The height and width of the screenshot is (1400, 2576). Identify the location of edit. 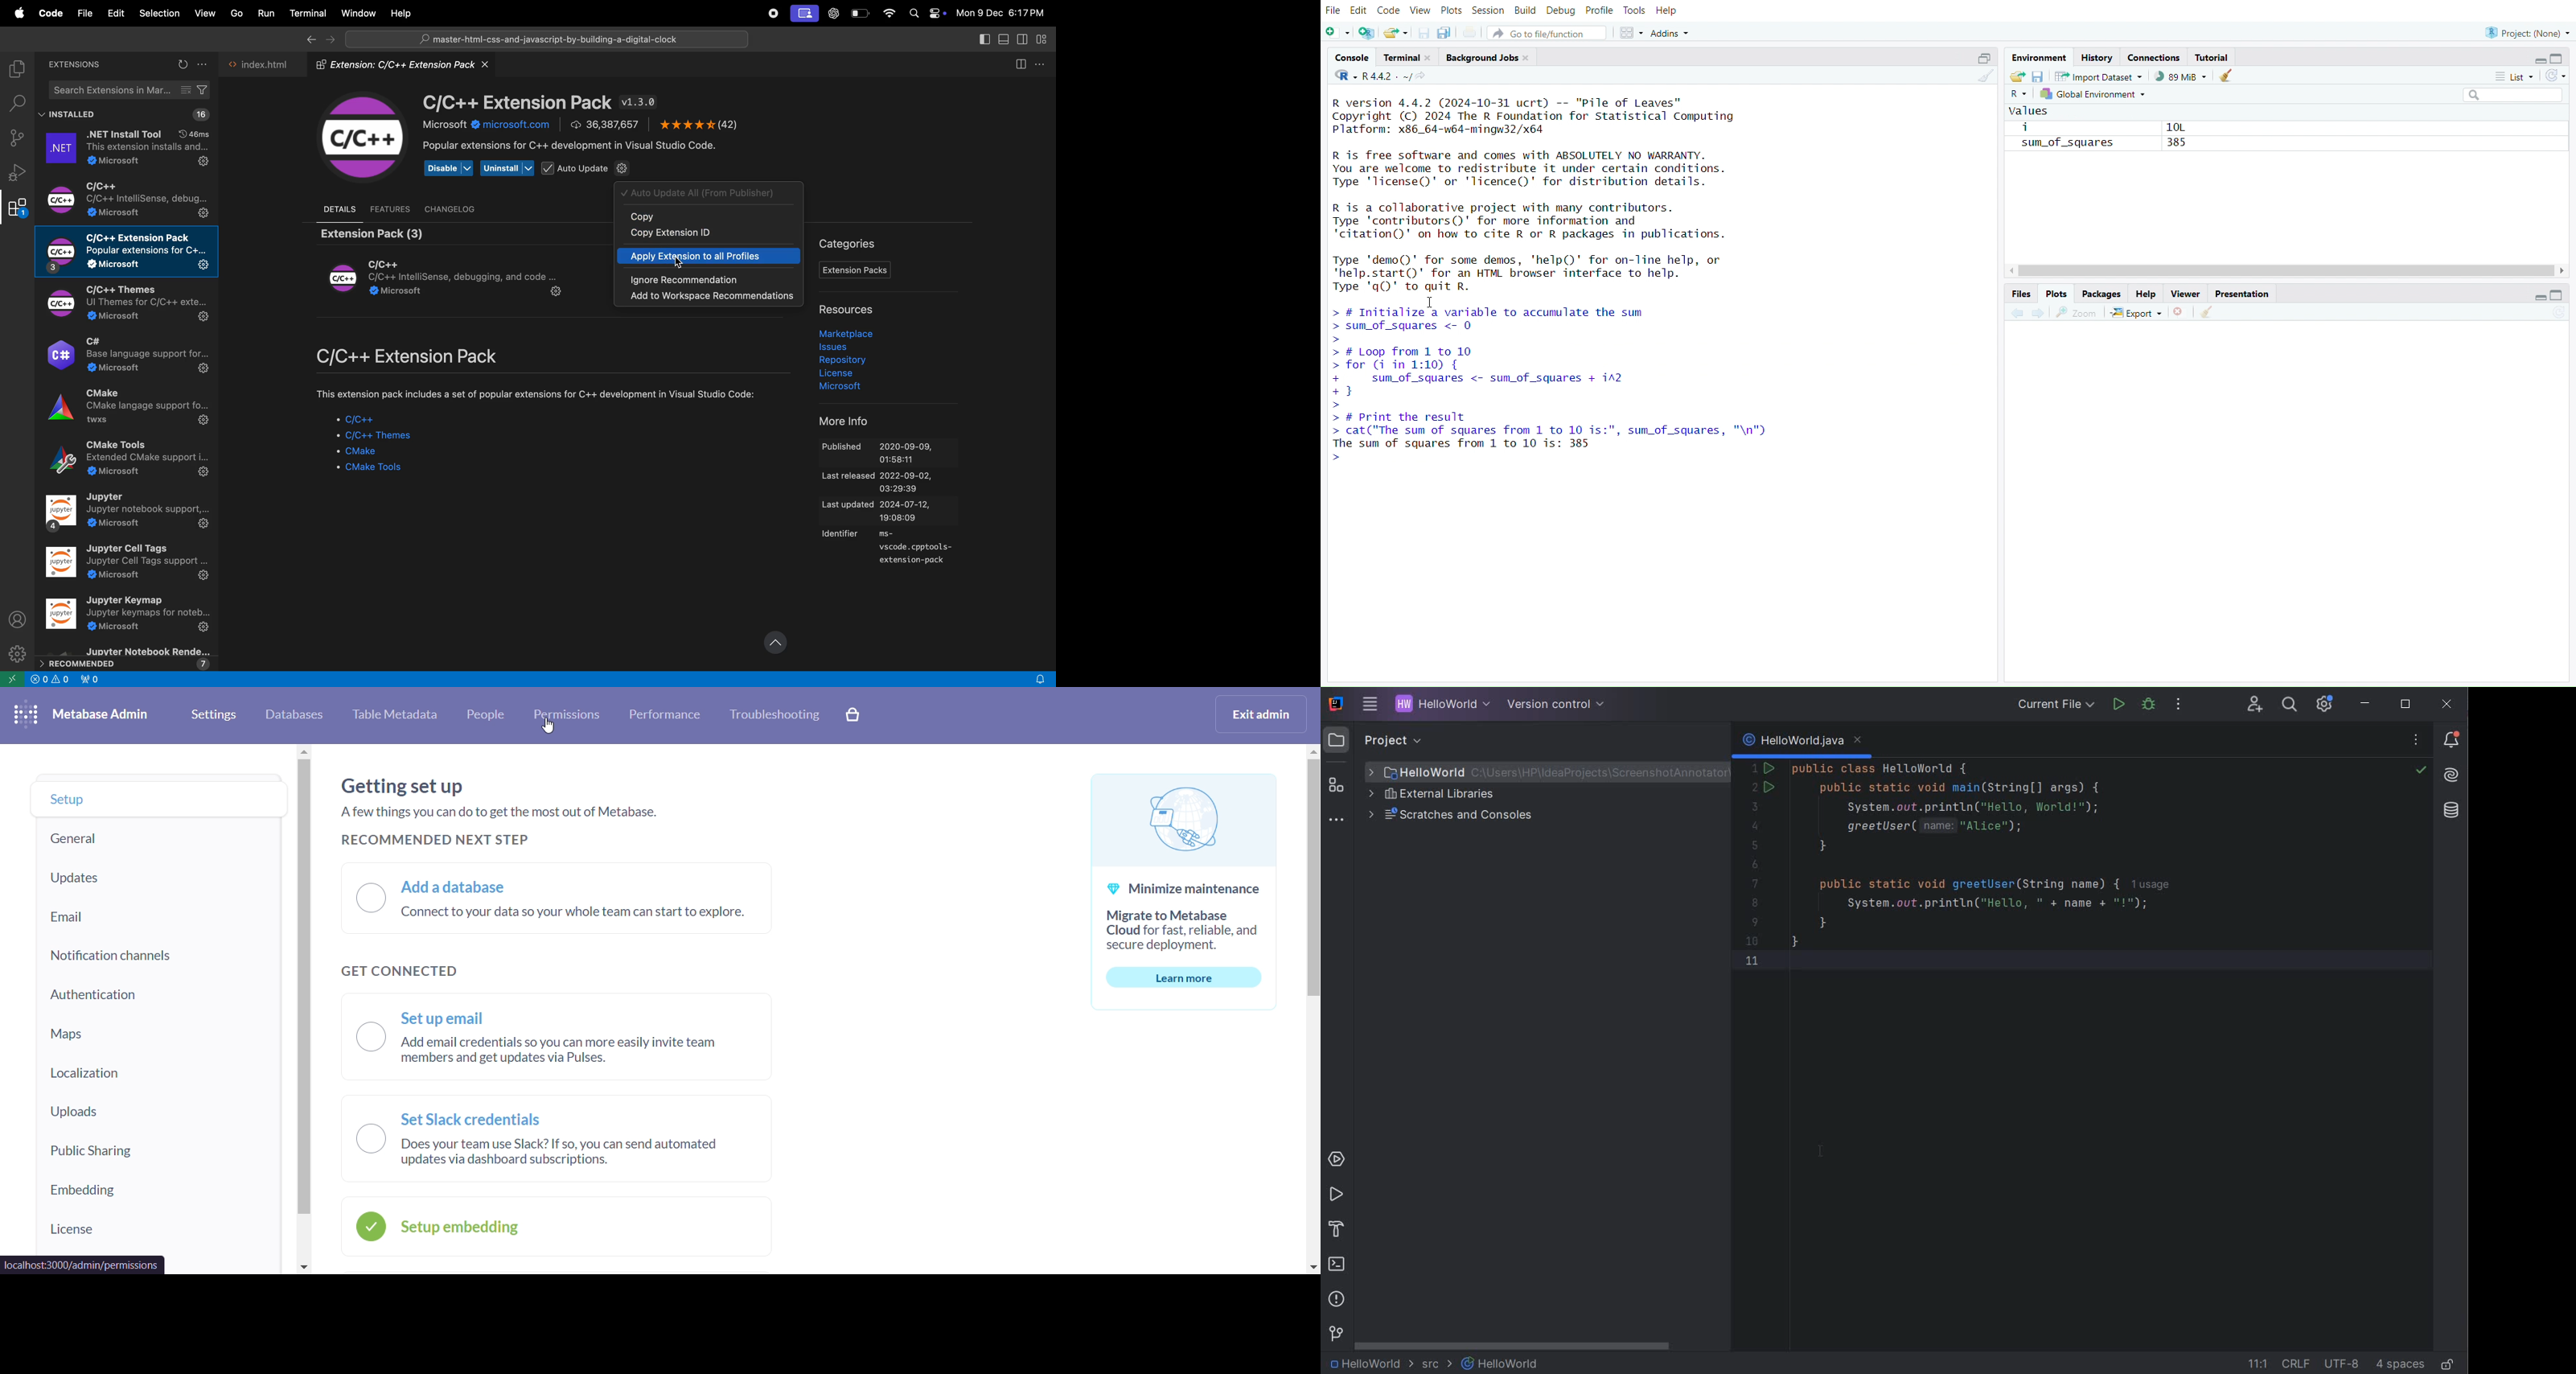
(1359, 10).